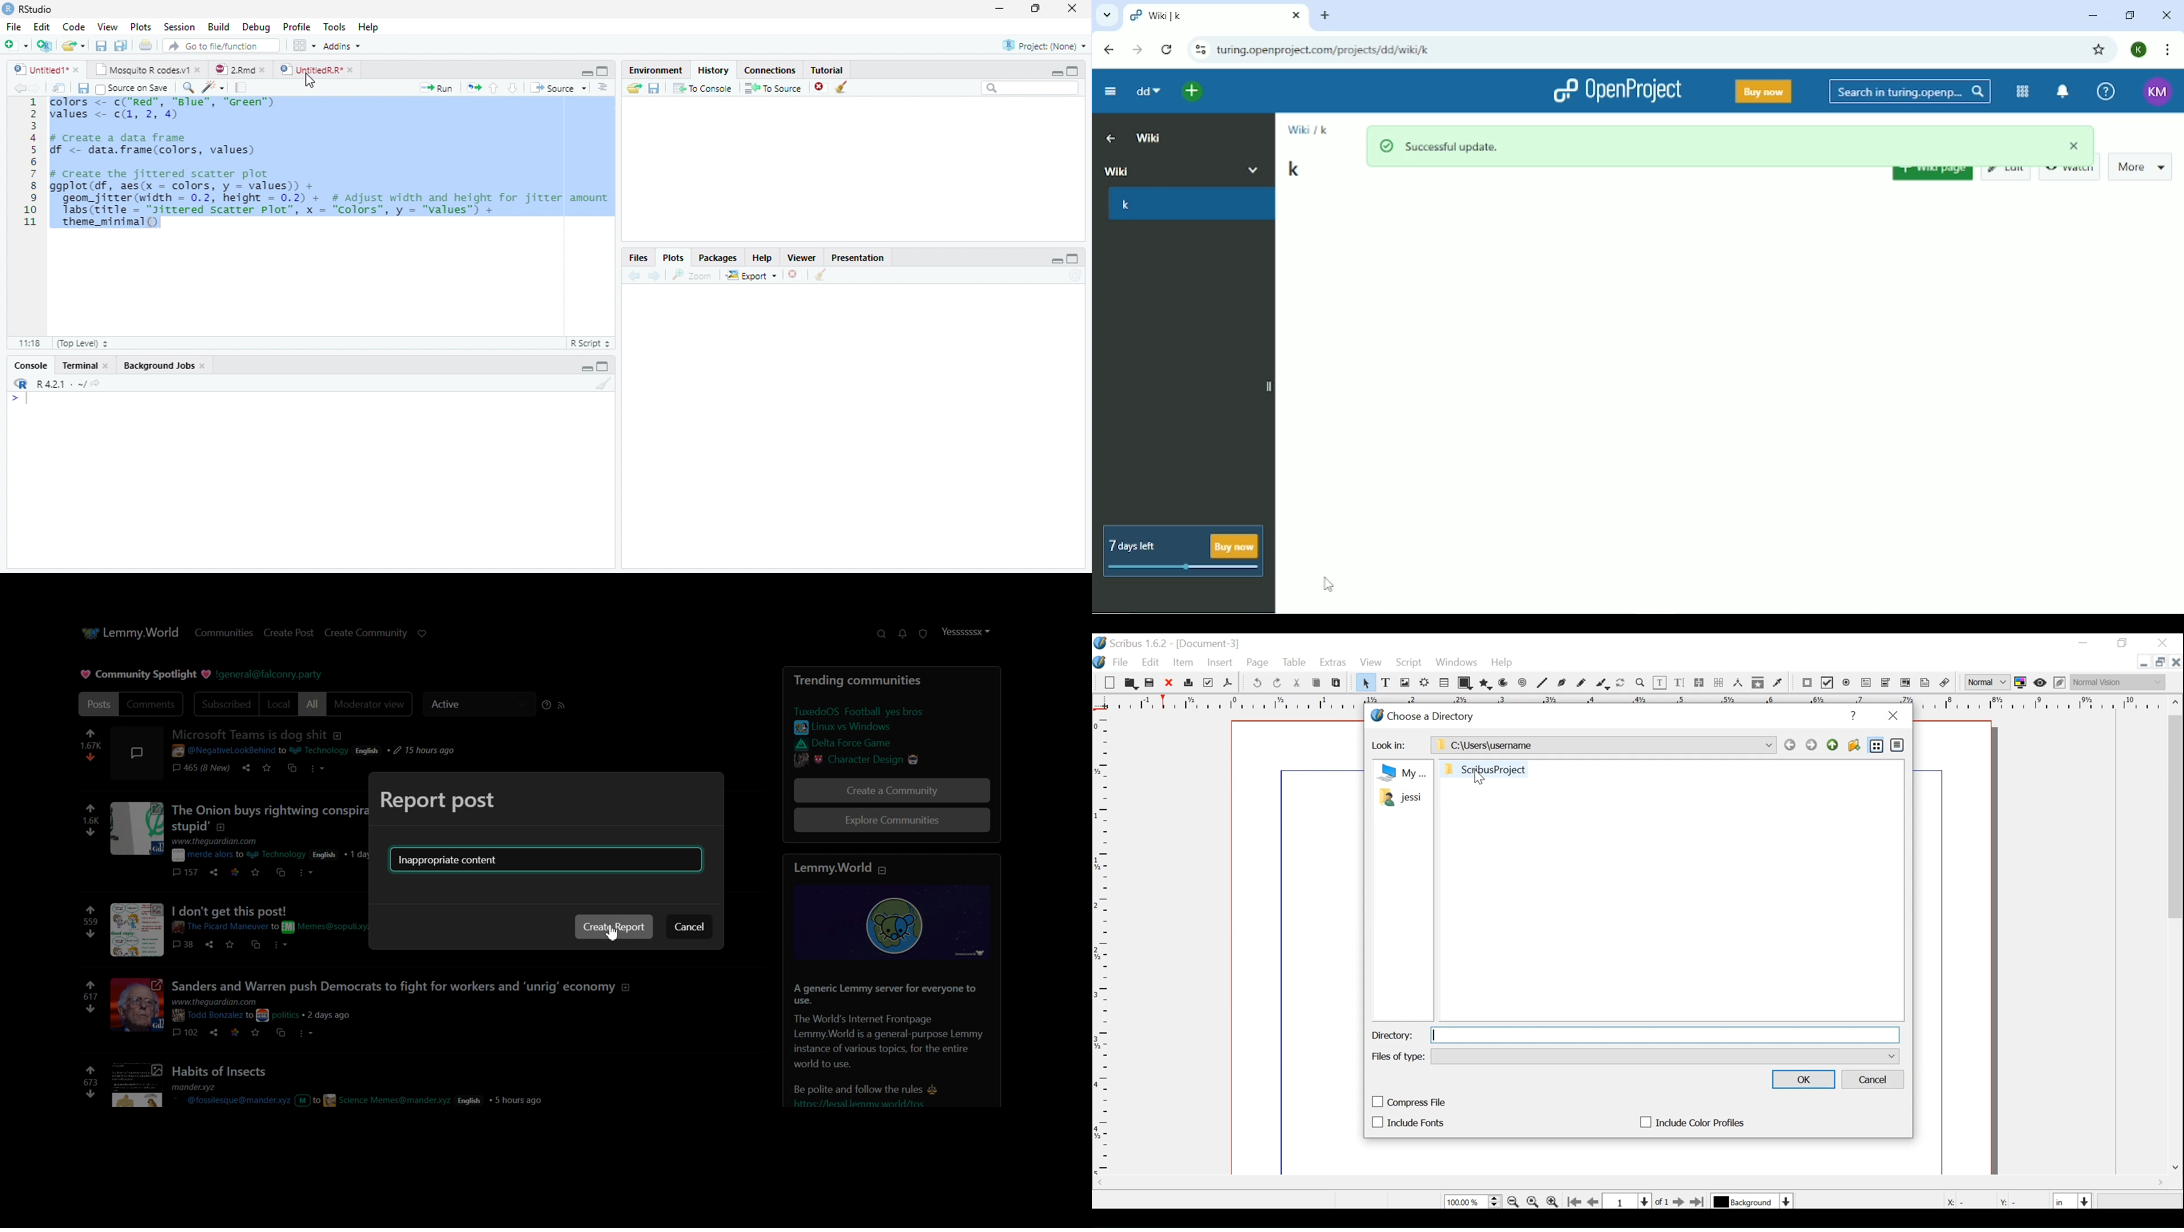  Describe the element at coordinates (371, 704) in the screenshot. I see `Moderator view` at that location.